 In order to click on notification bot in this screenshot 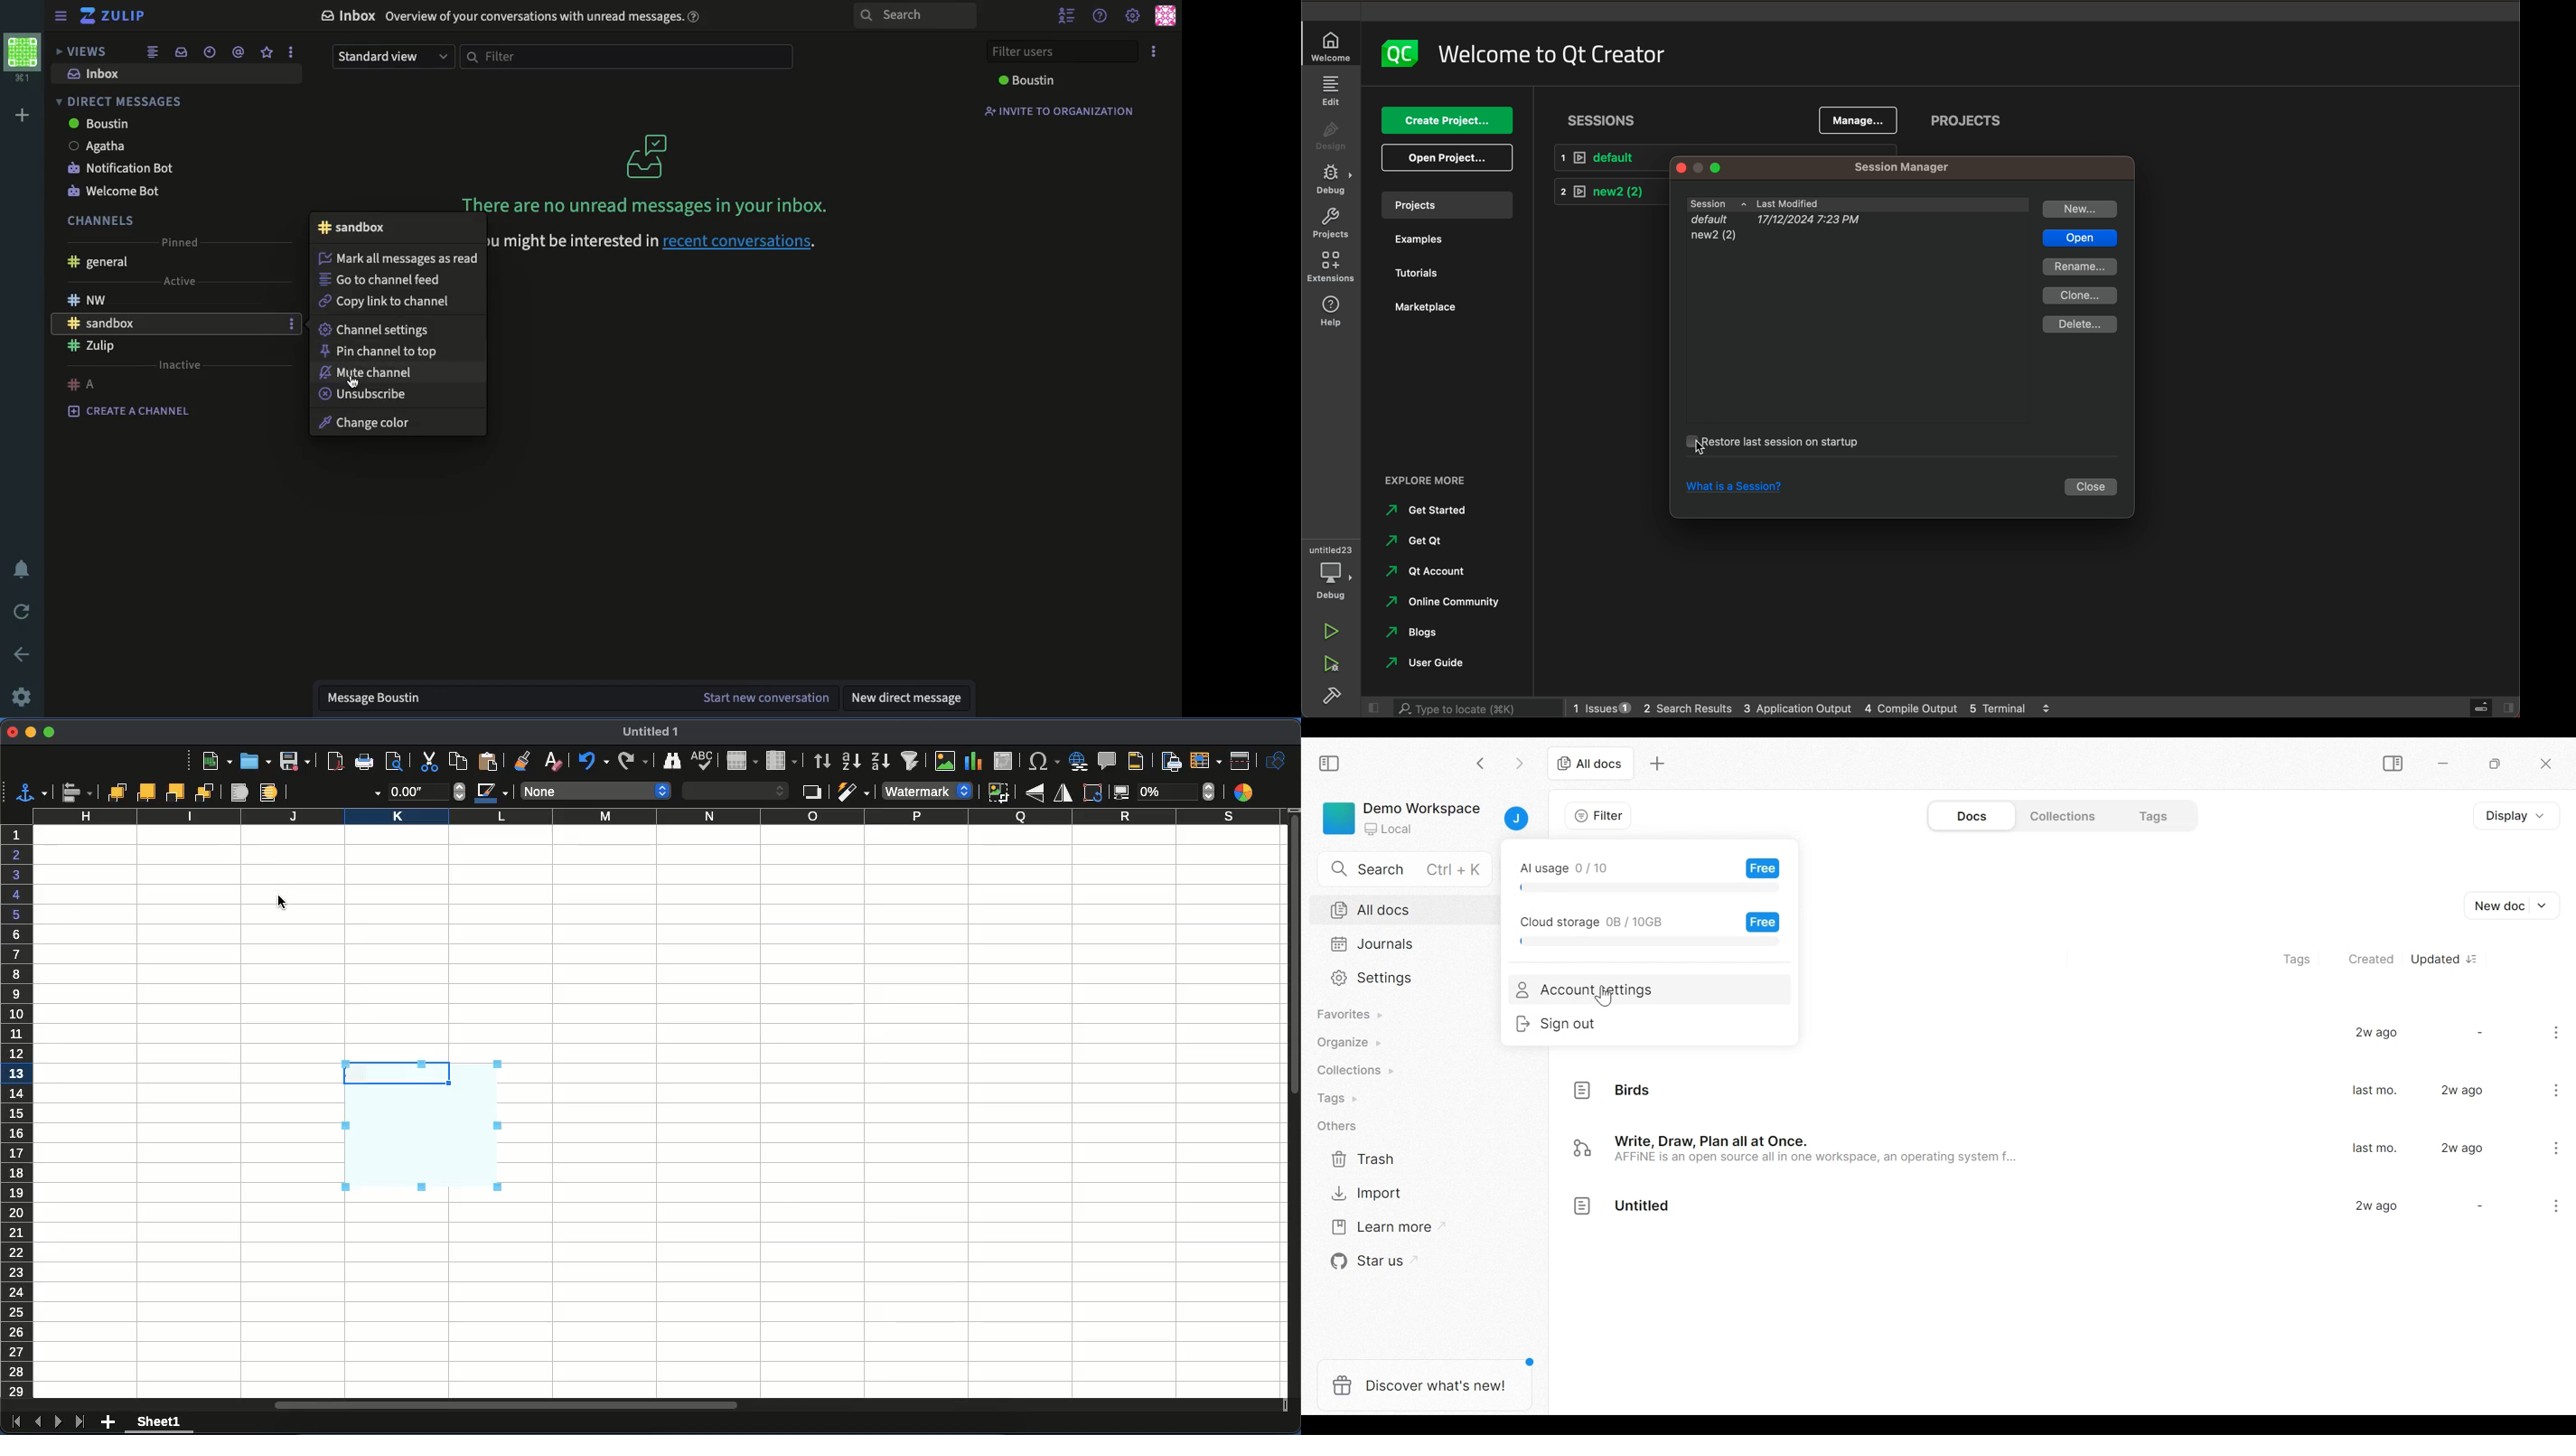, I will do `click(121, 170)`.